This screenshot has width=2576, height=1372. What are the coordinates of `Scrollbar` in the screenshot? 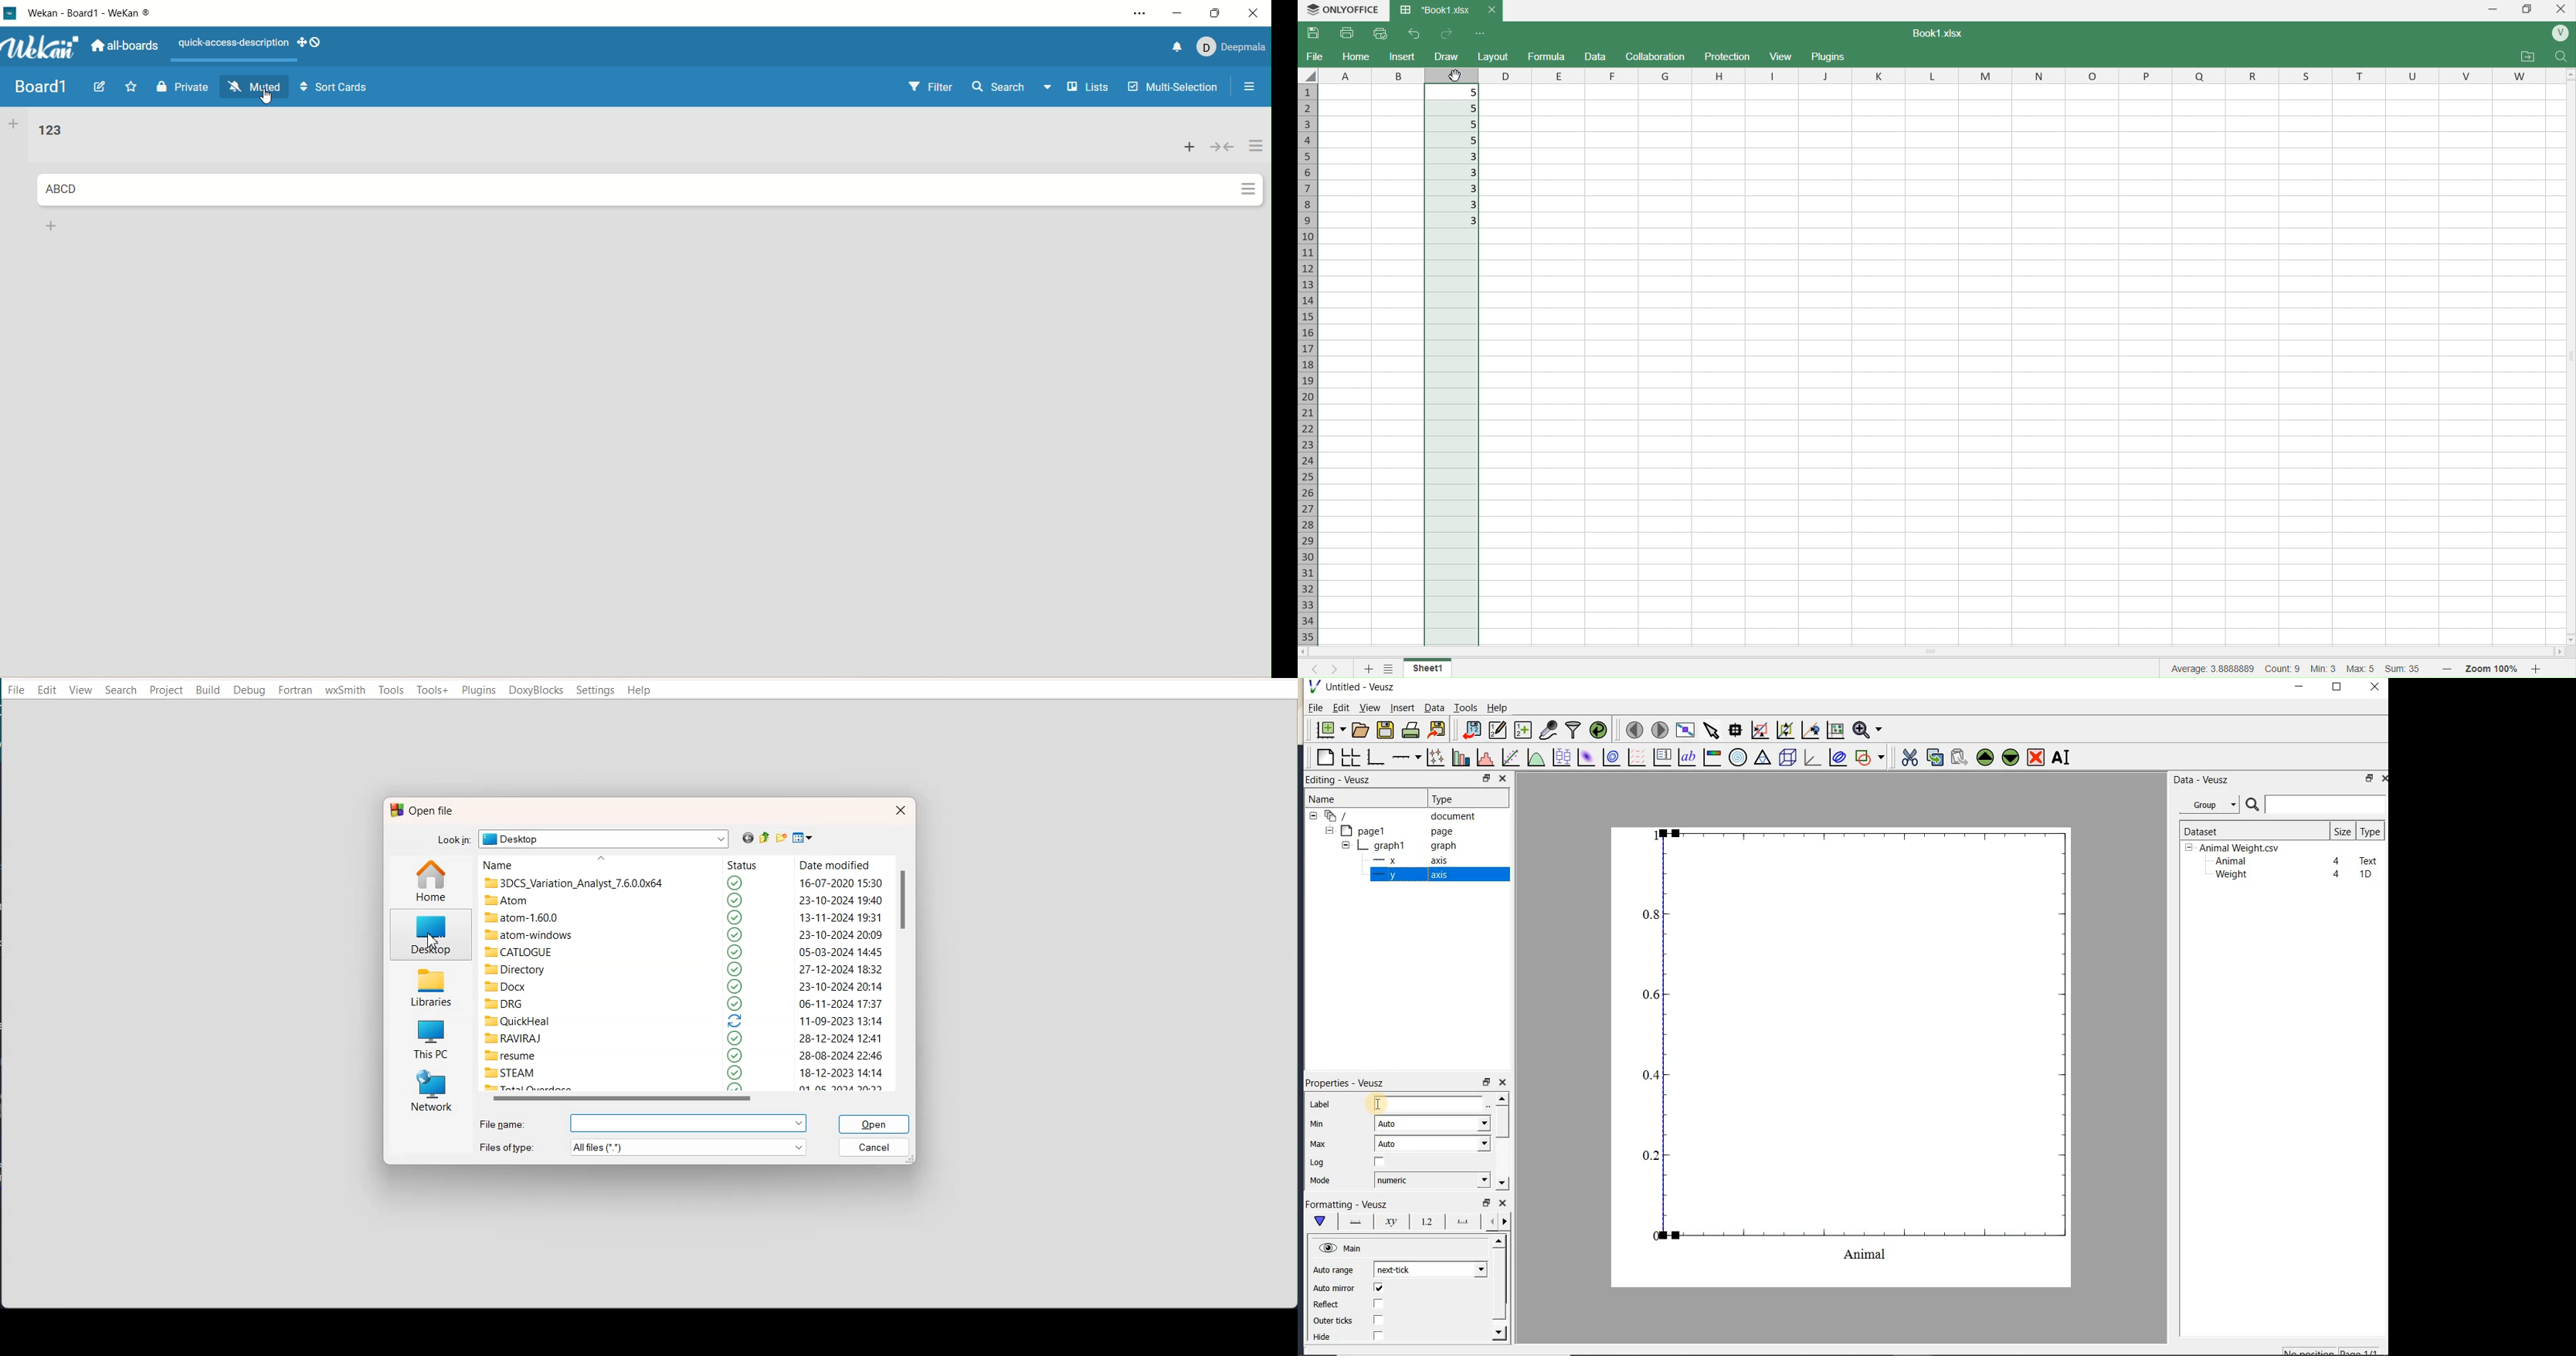 It's located at (2018, 651).